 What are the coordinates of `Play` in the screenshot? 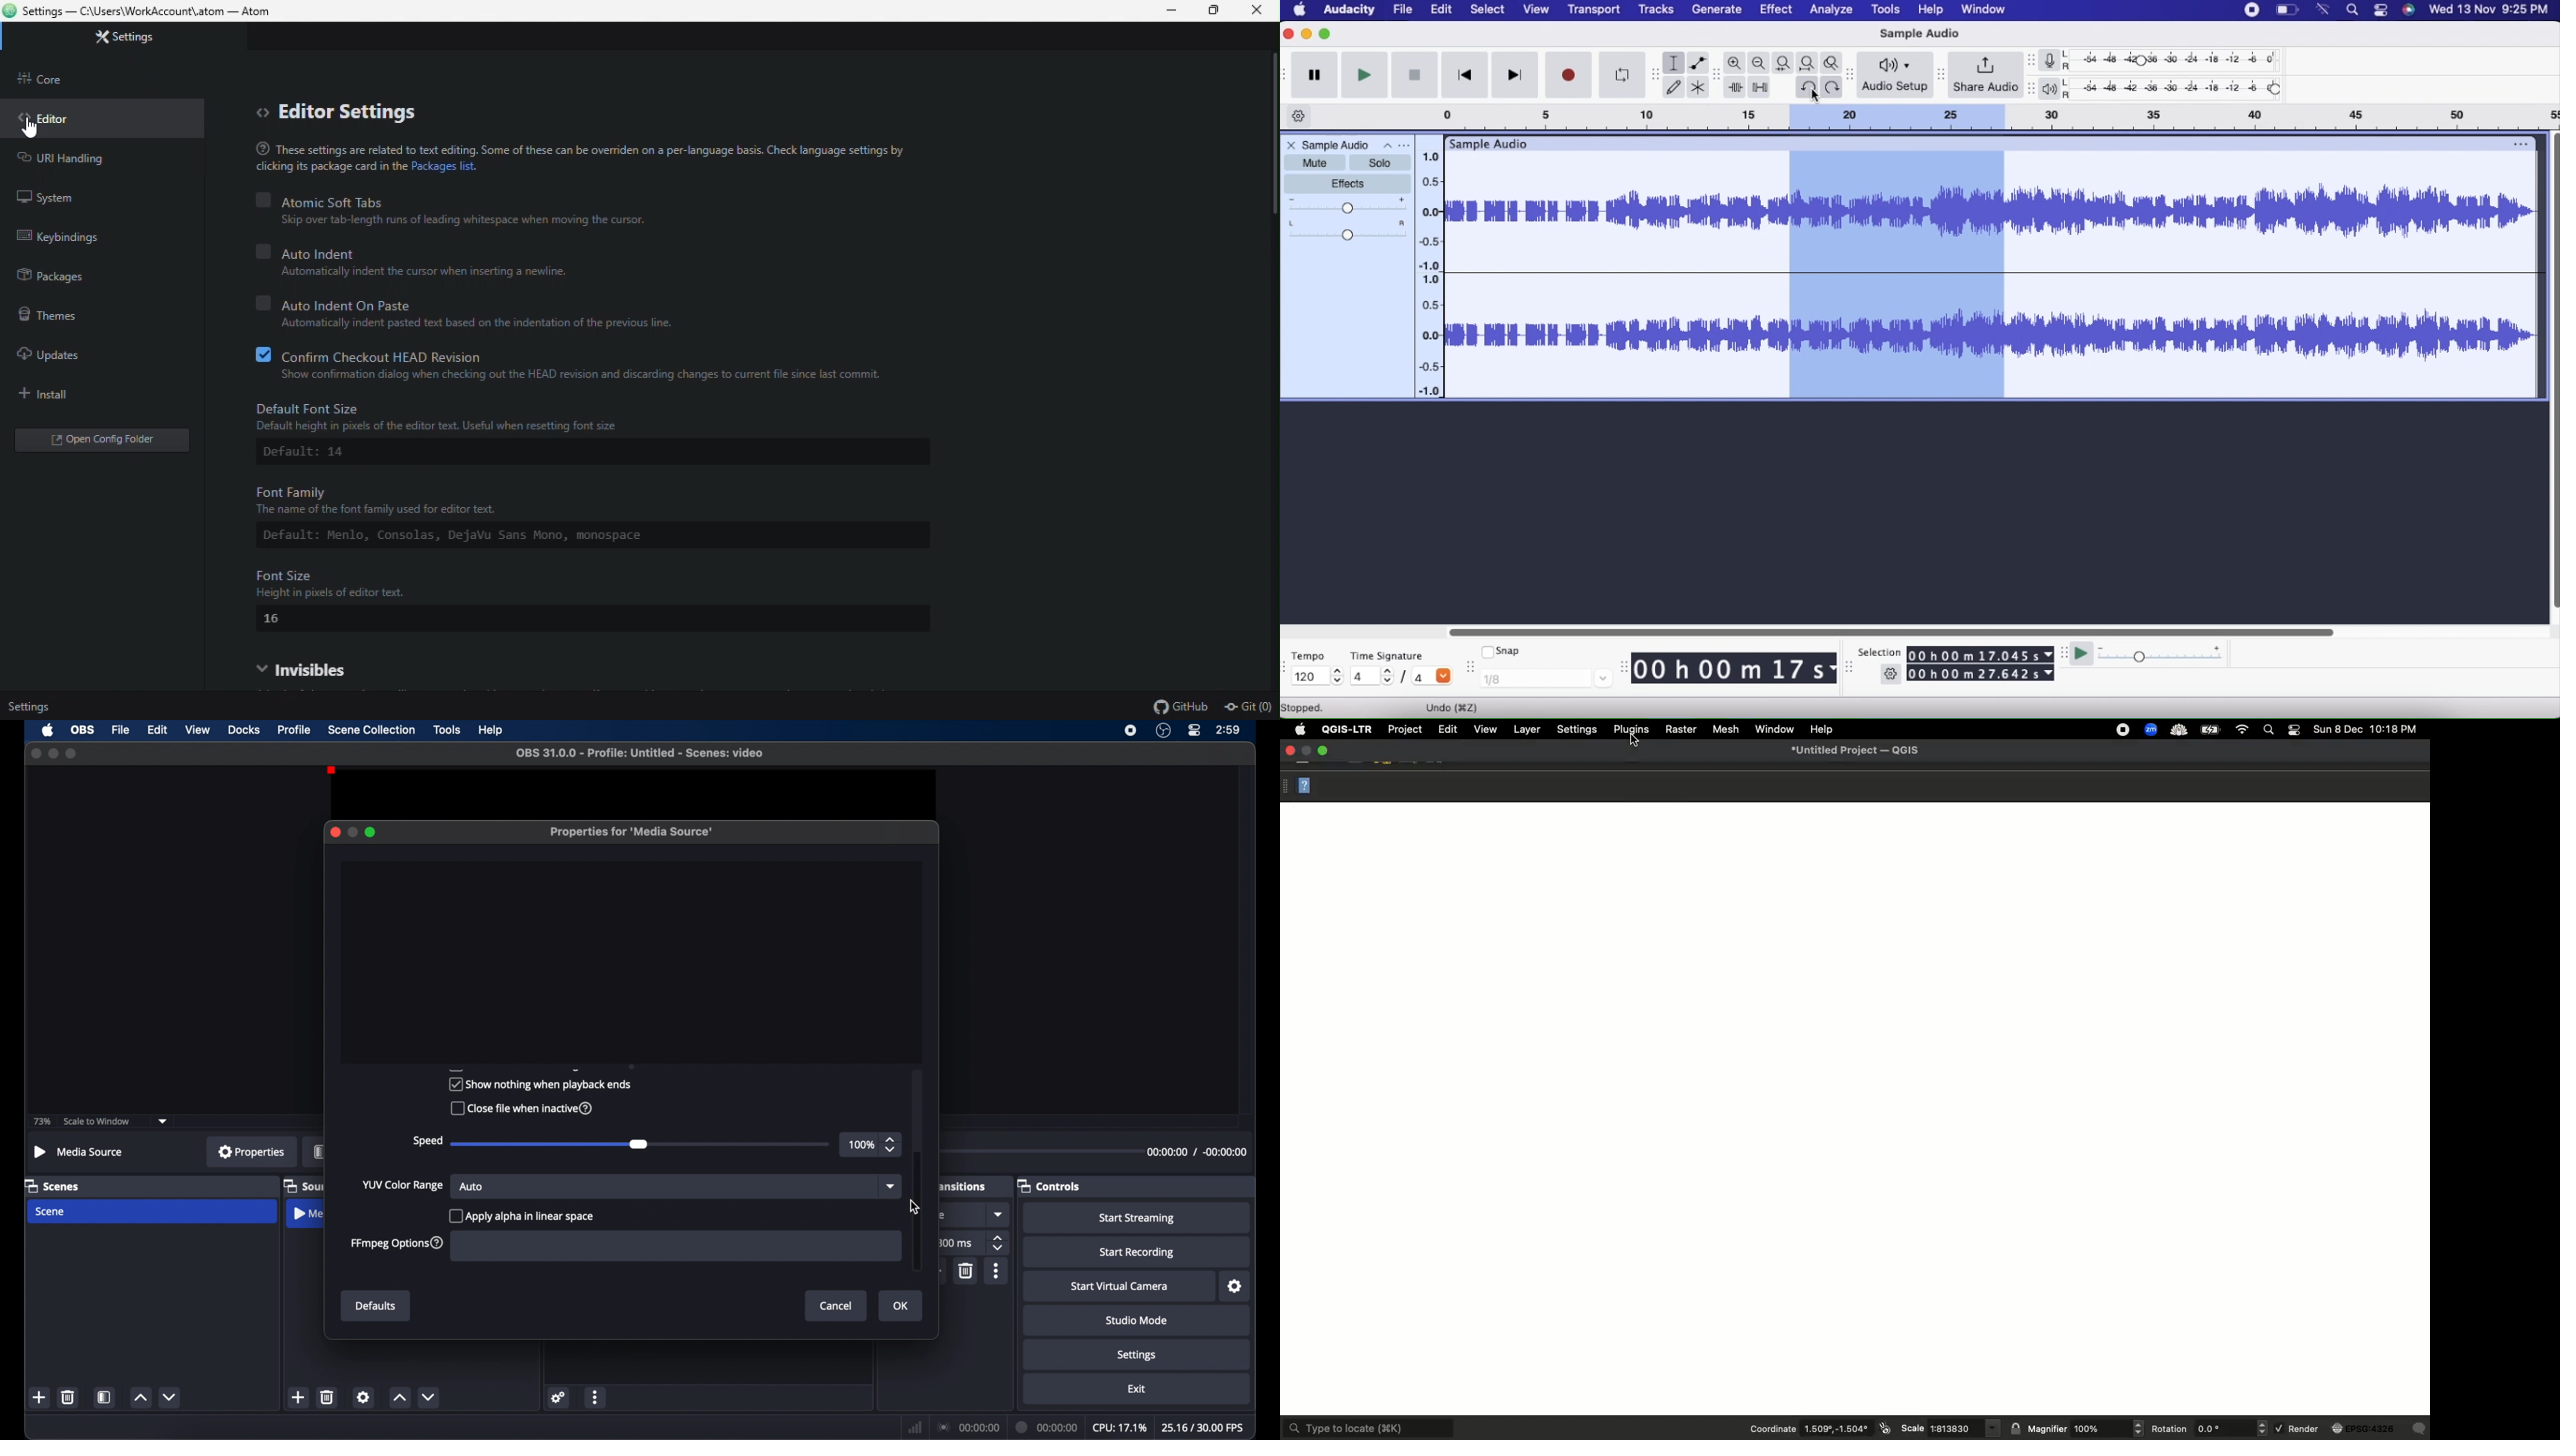 It's located at (1364, 73).